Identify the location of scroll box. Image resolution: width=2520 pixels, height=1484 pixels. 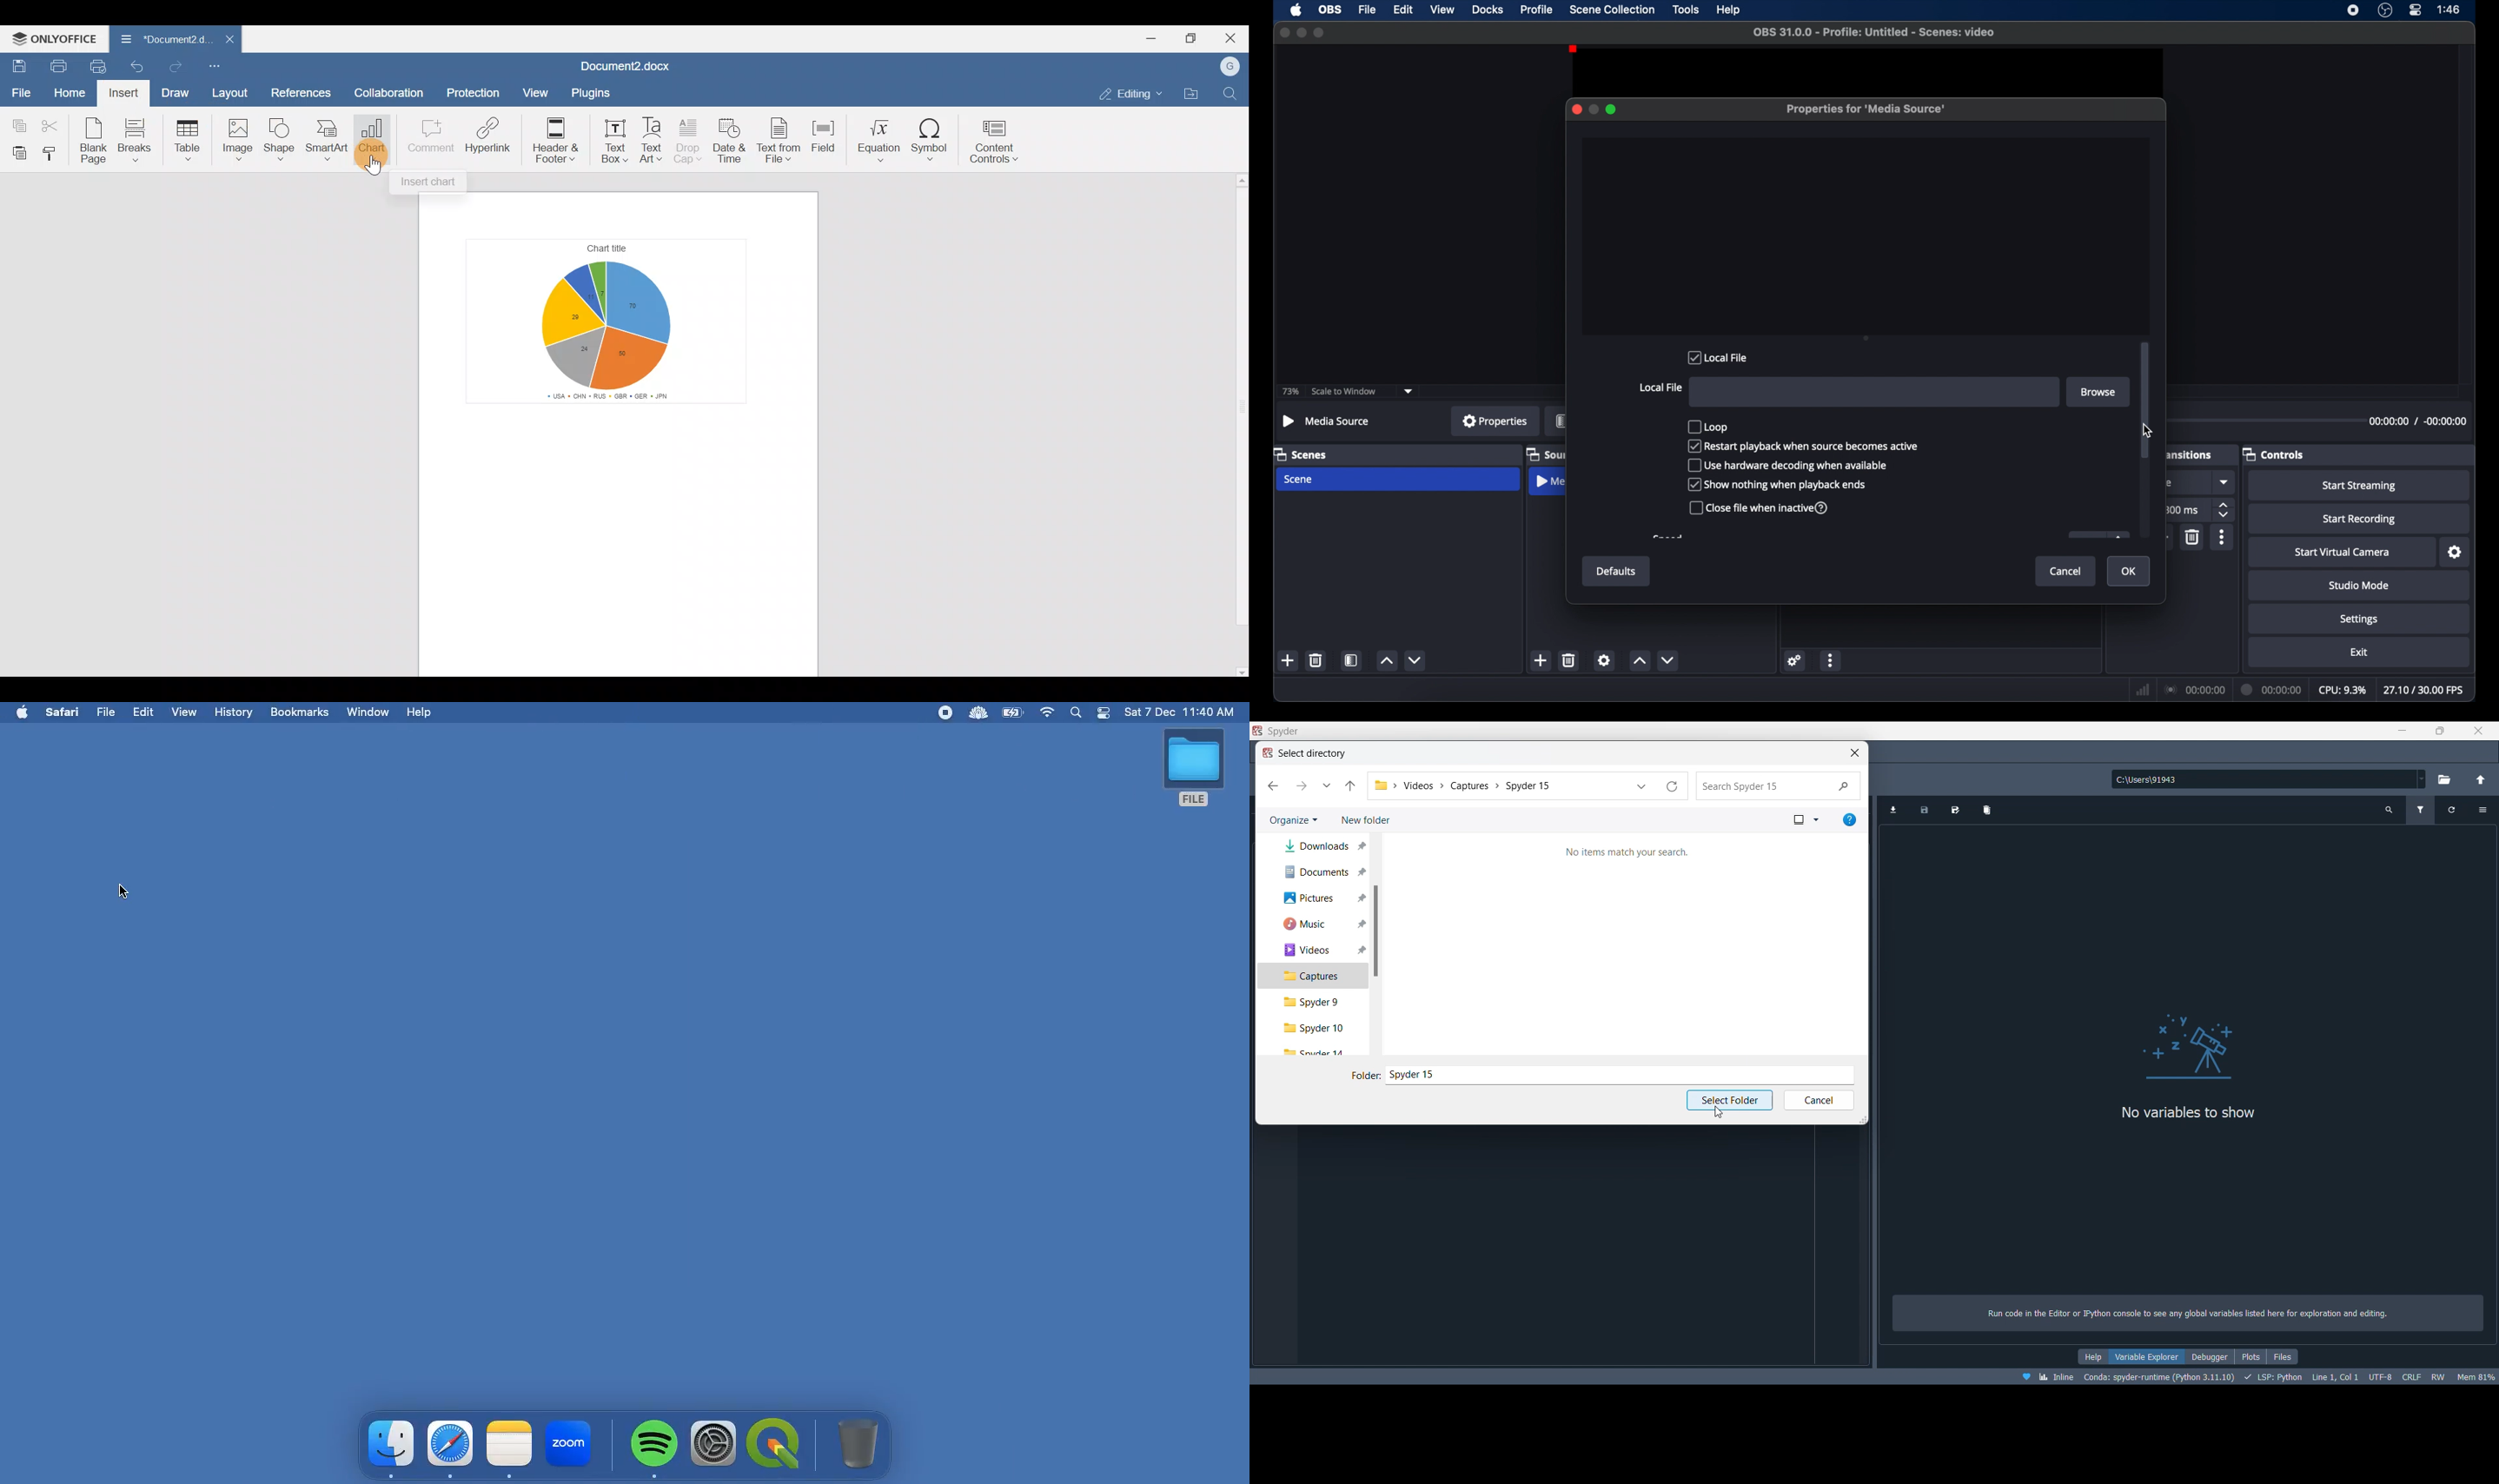
(2144, 400).